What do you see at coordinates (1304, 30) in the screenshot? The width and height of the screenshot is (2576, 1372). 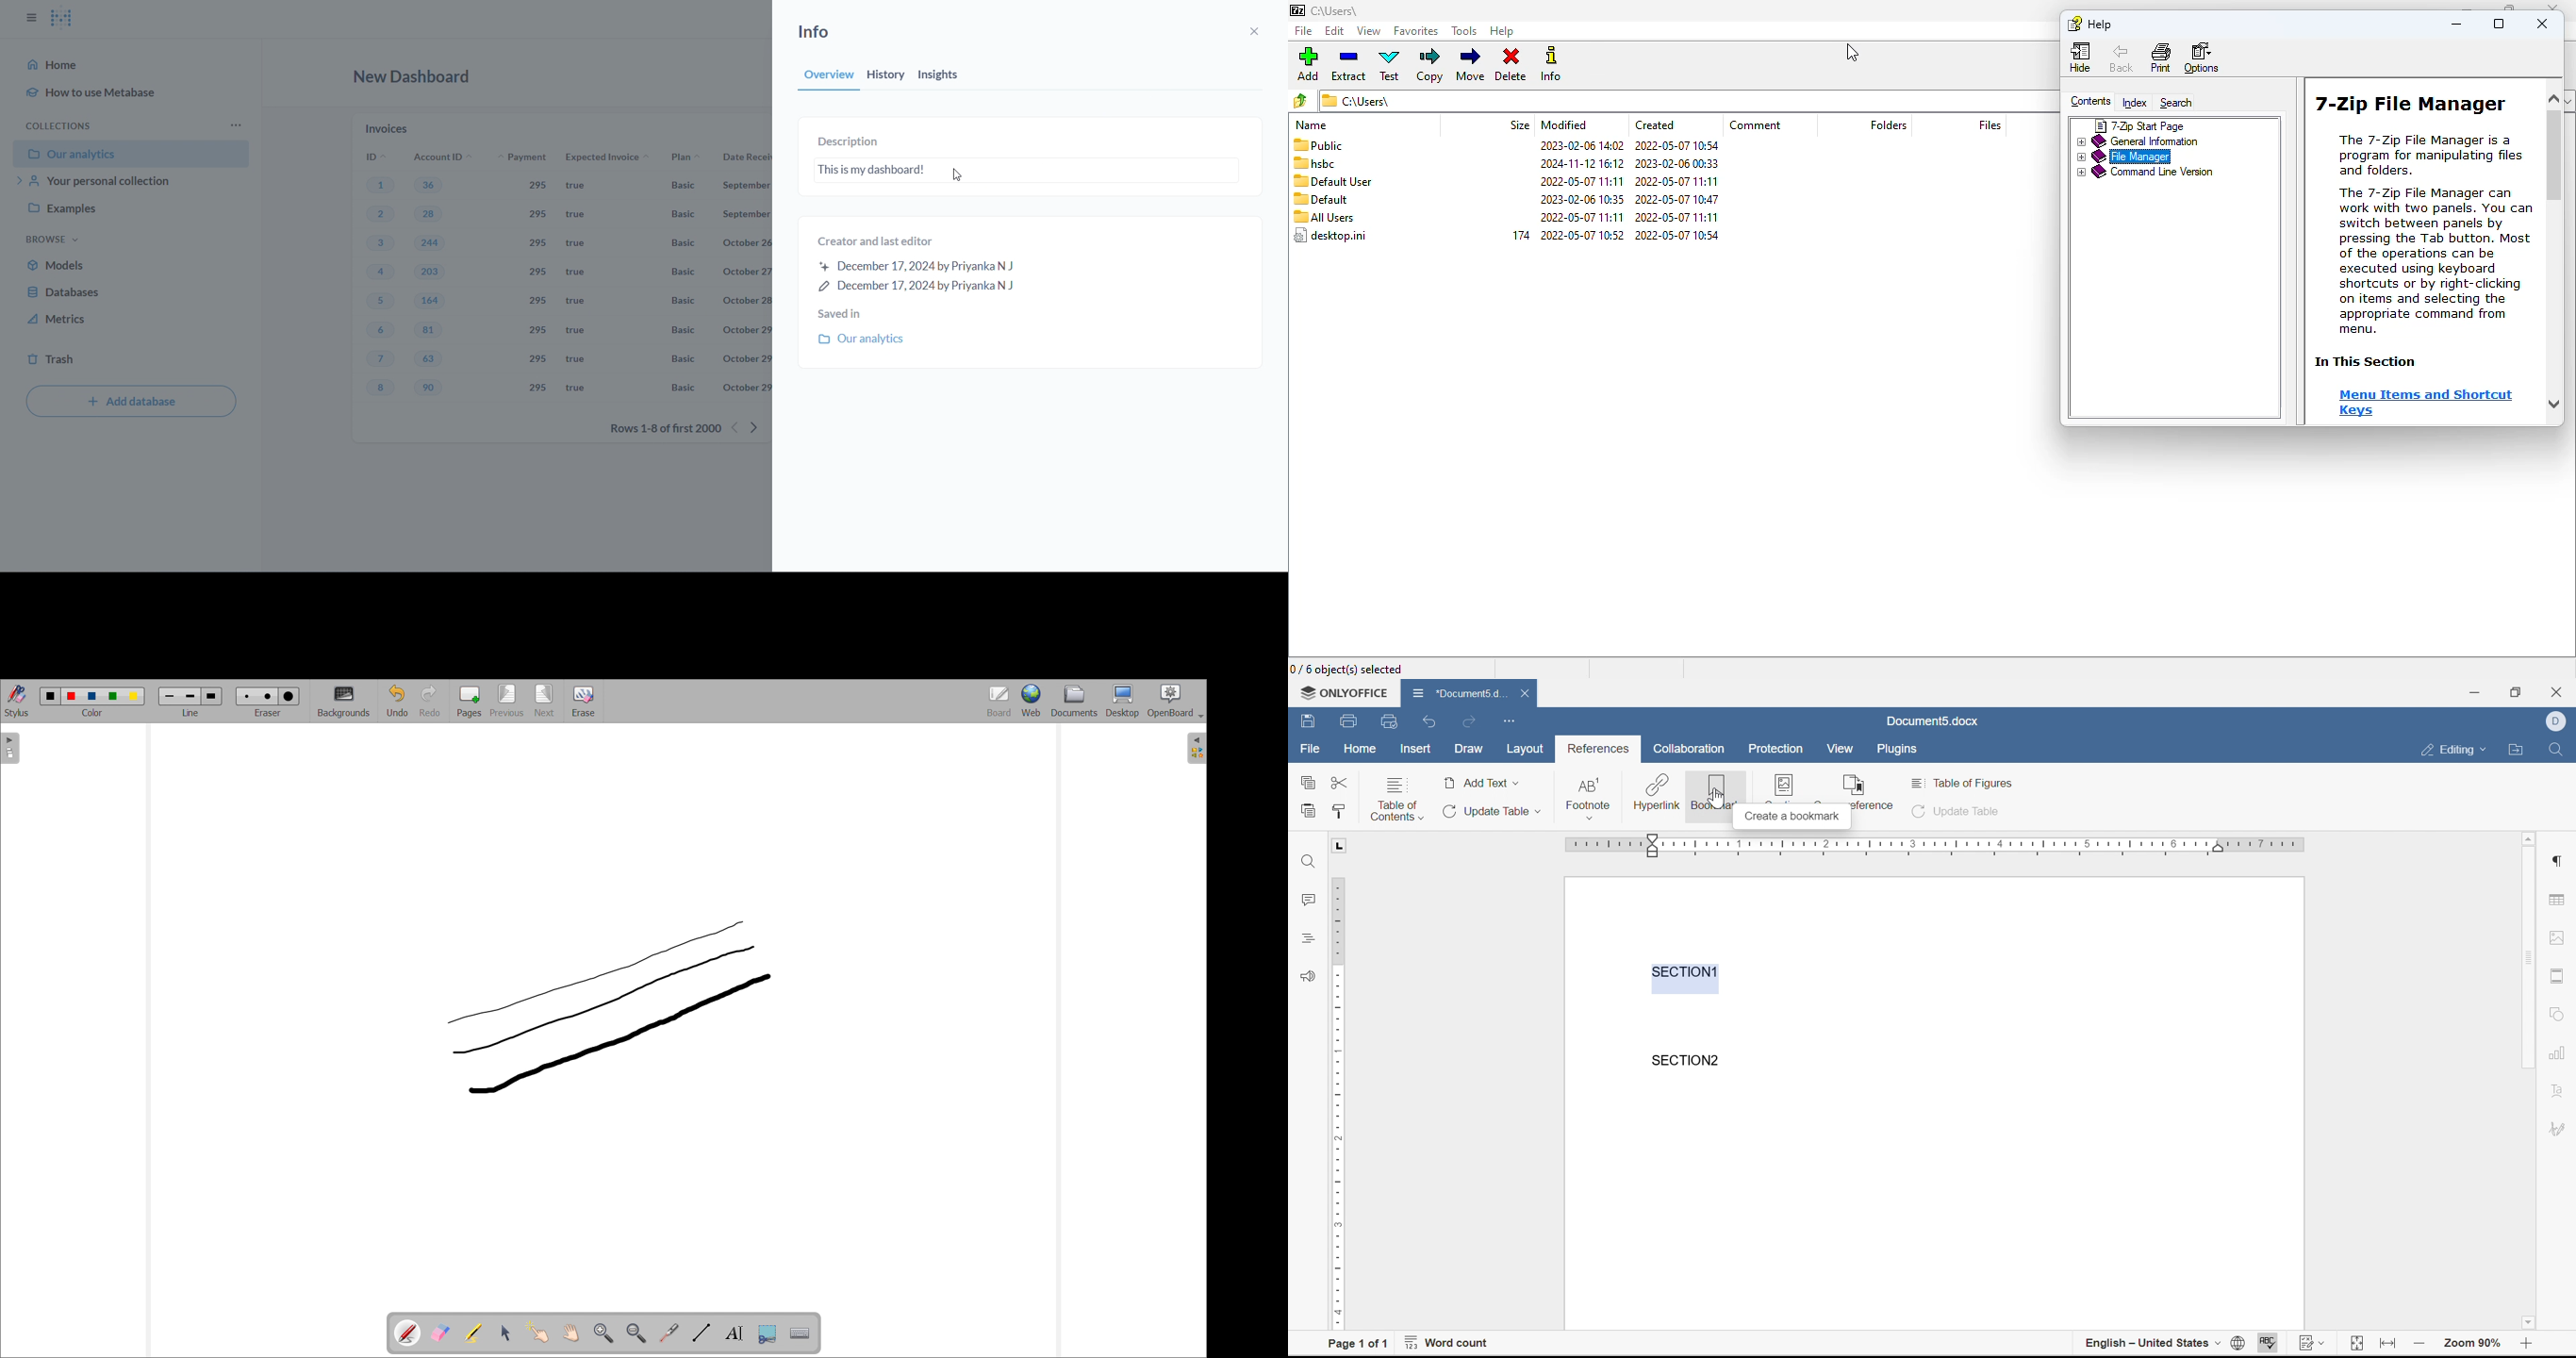 I see `file` at bounding box center [1304, 30].